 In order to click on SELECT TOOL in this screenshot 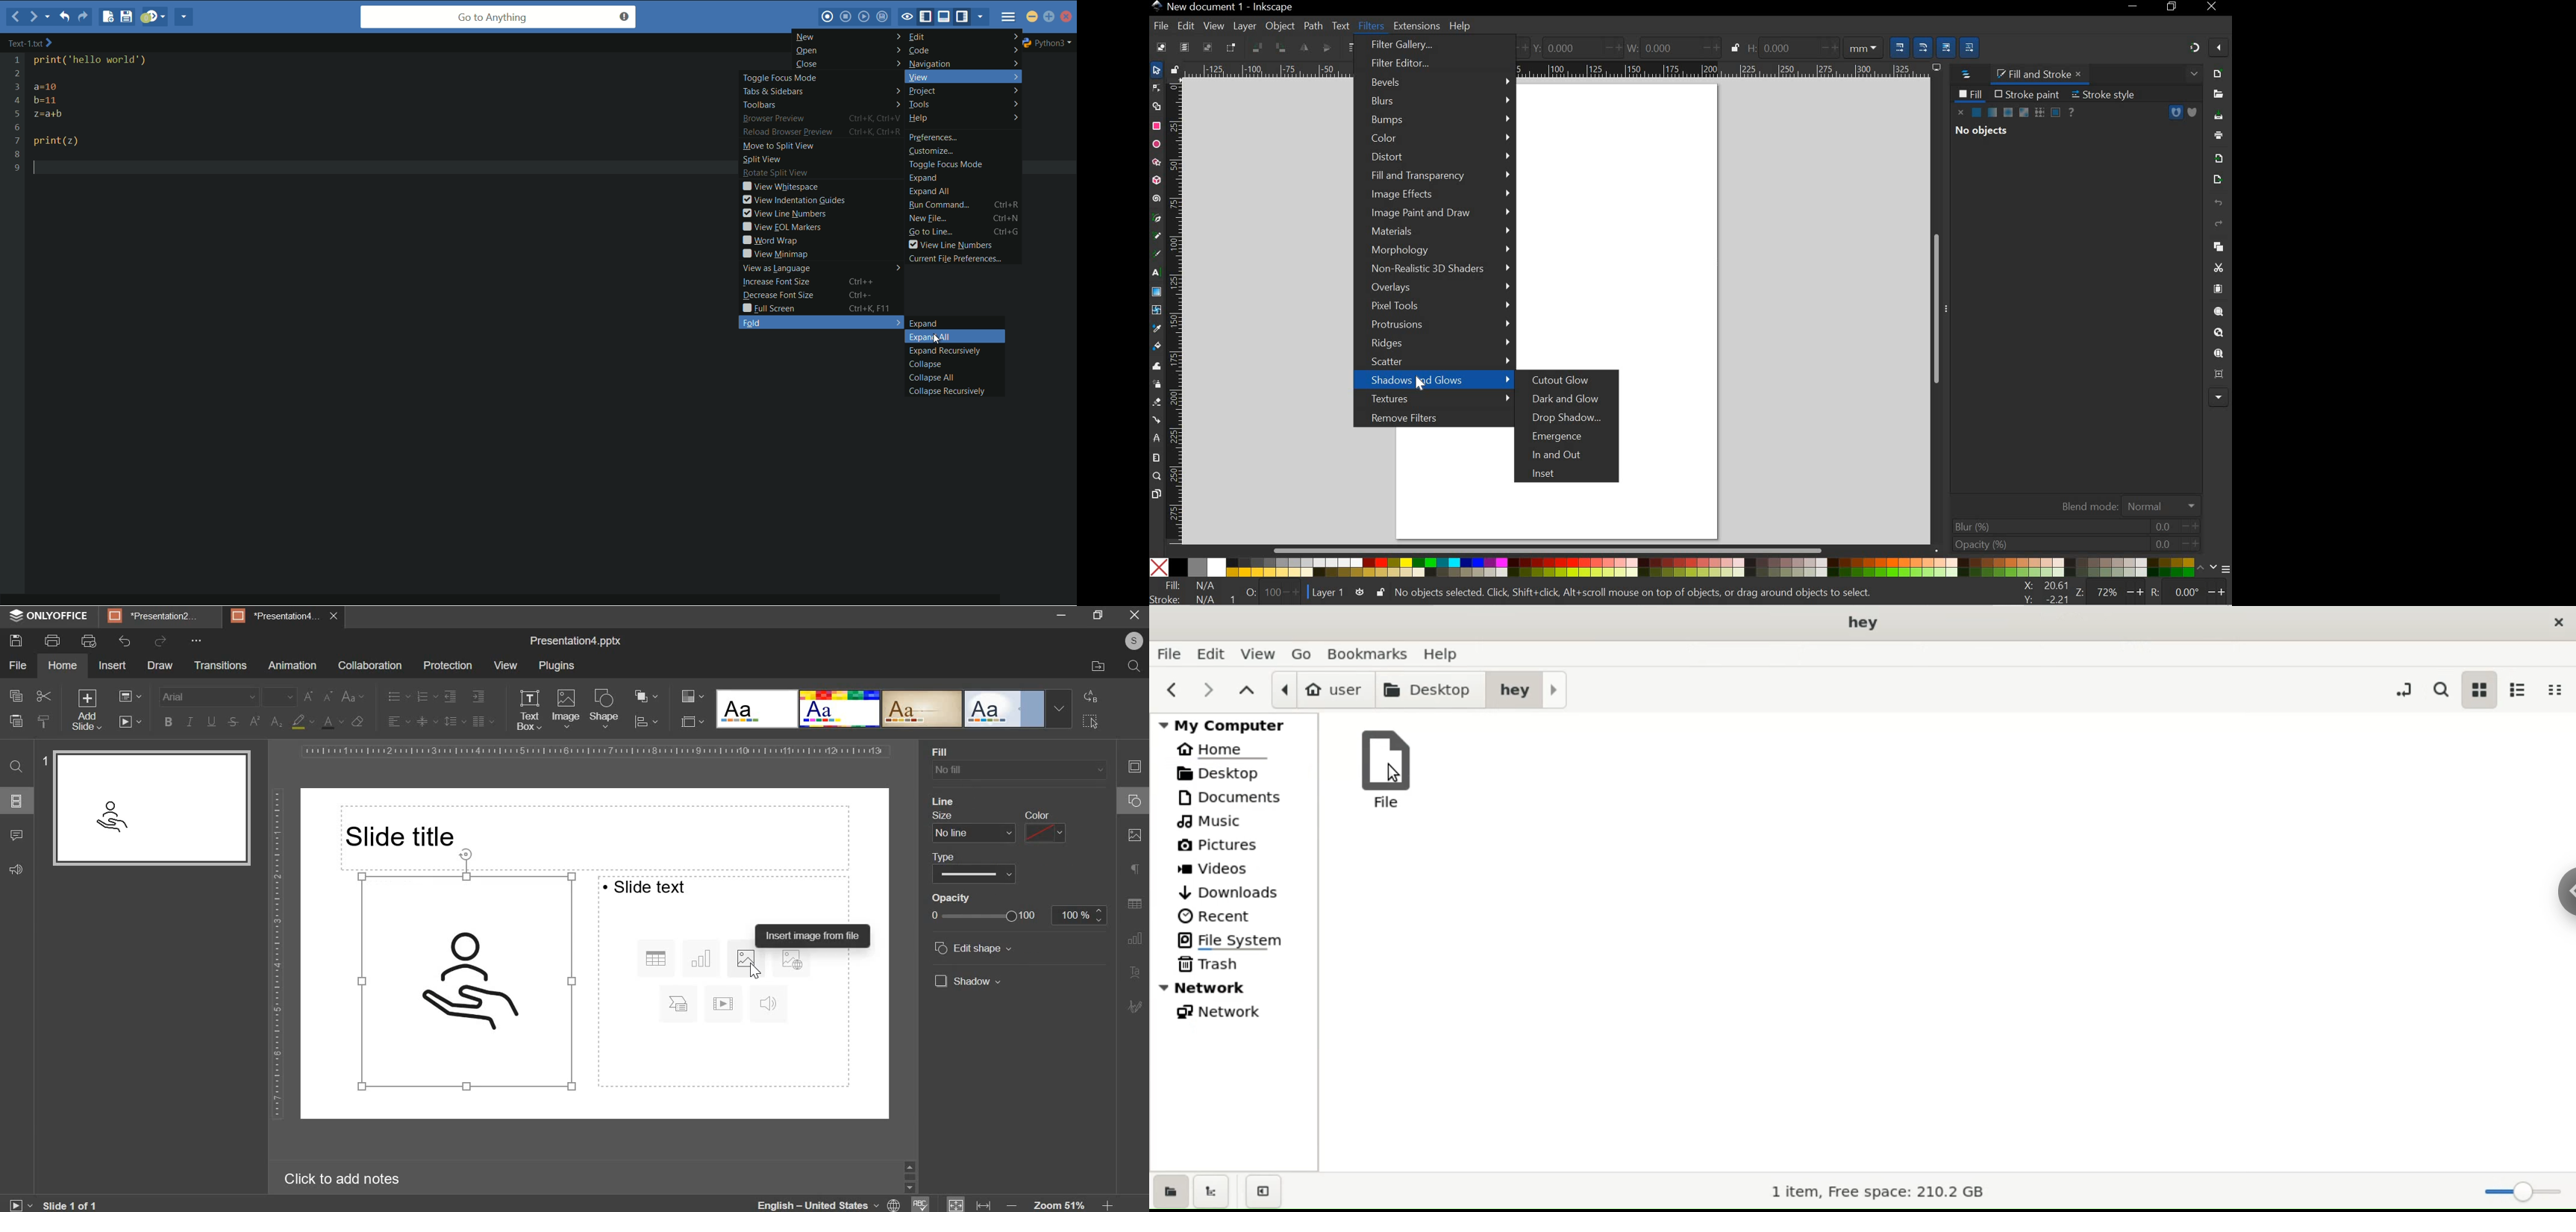, I will do `click(1157, 70)`.